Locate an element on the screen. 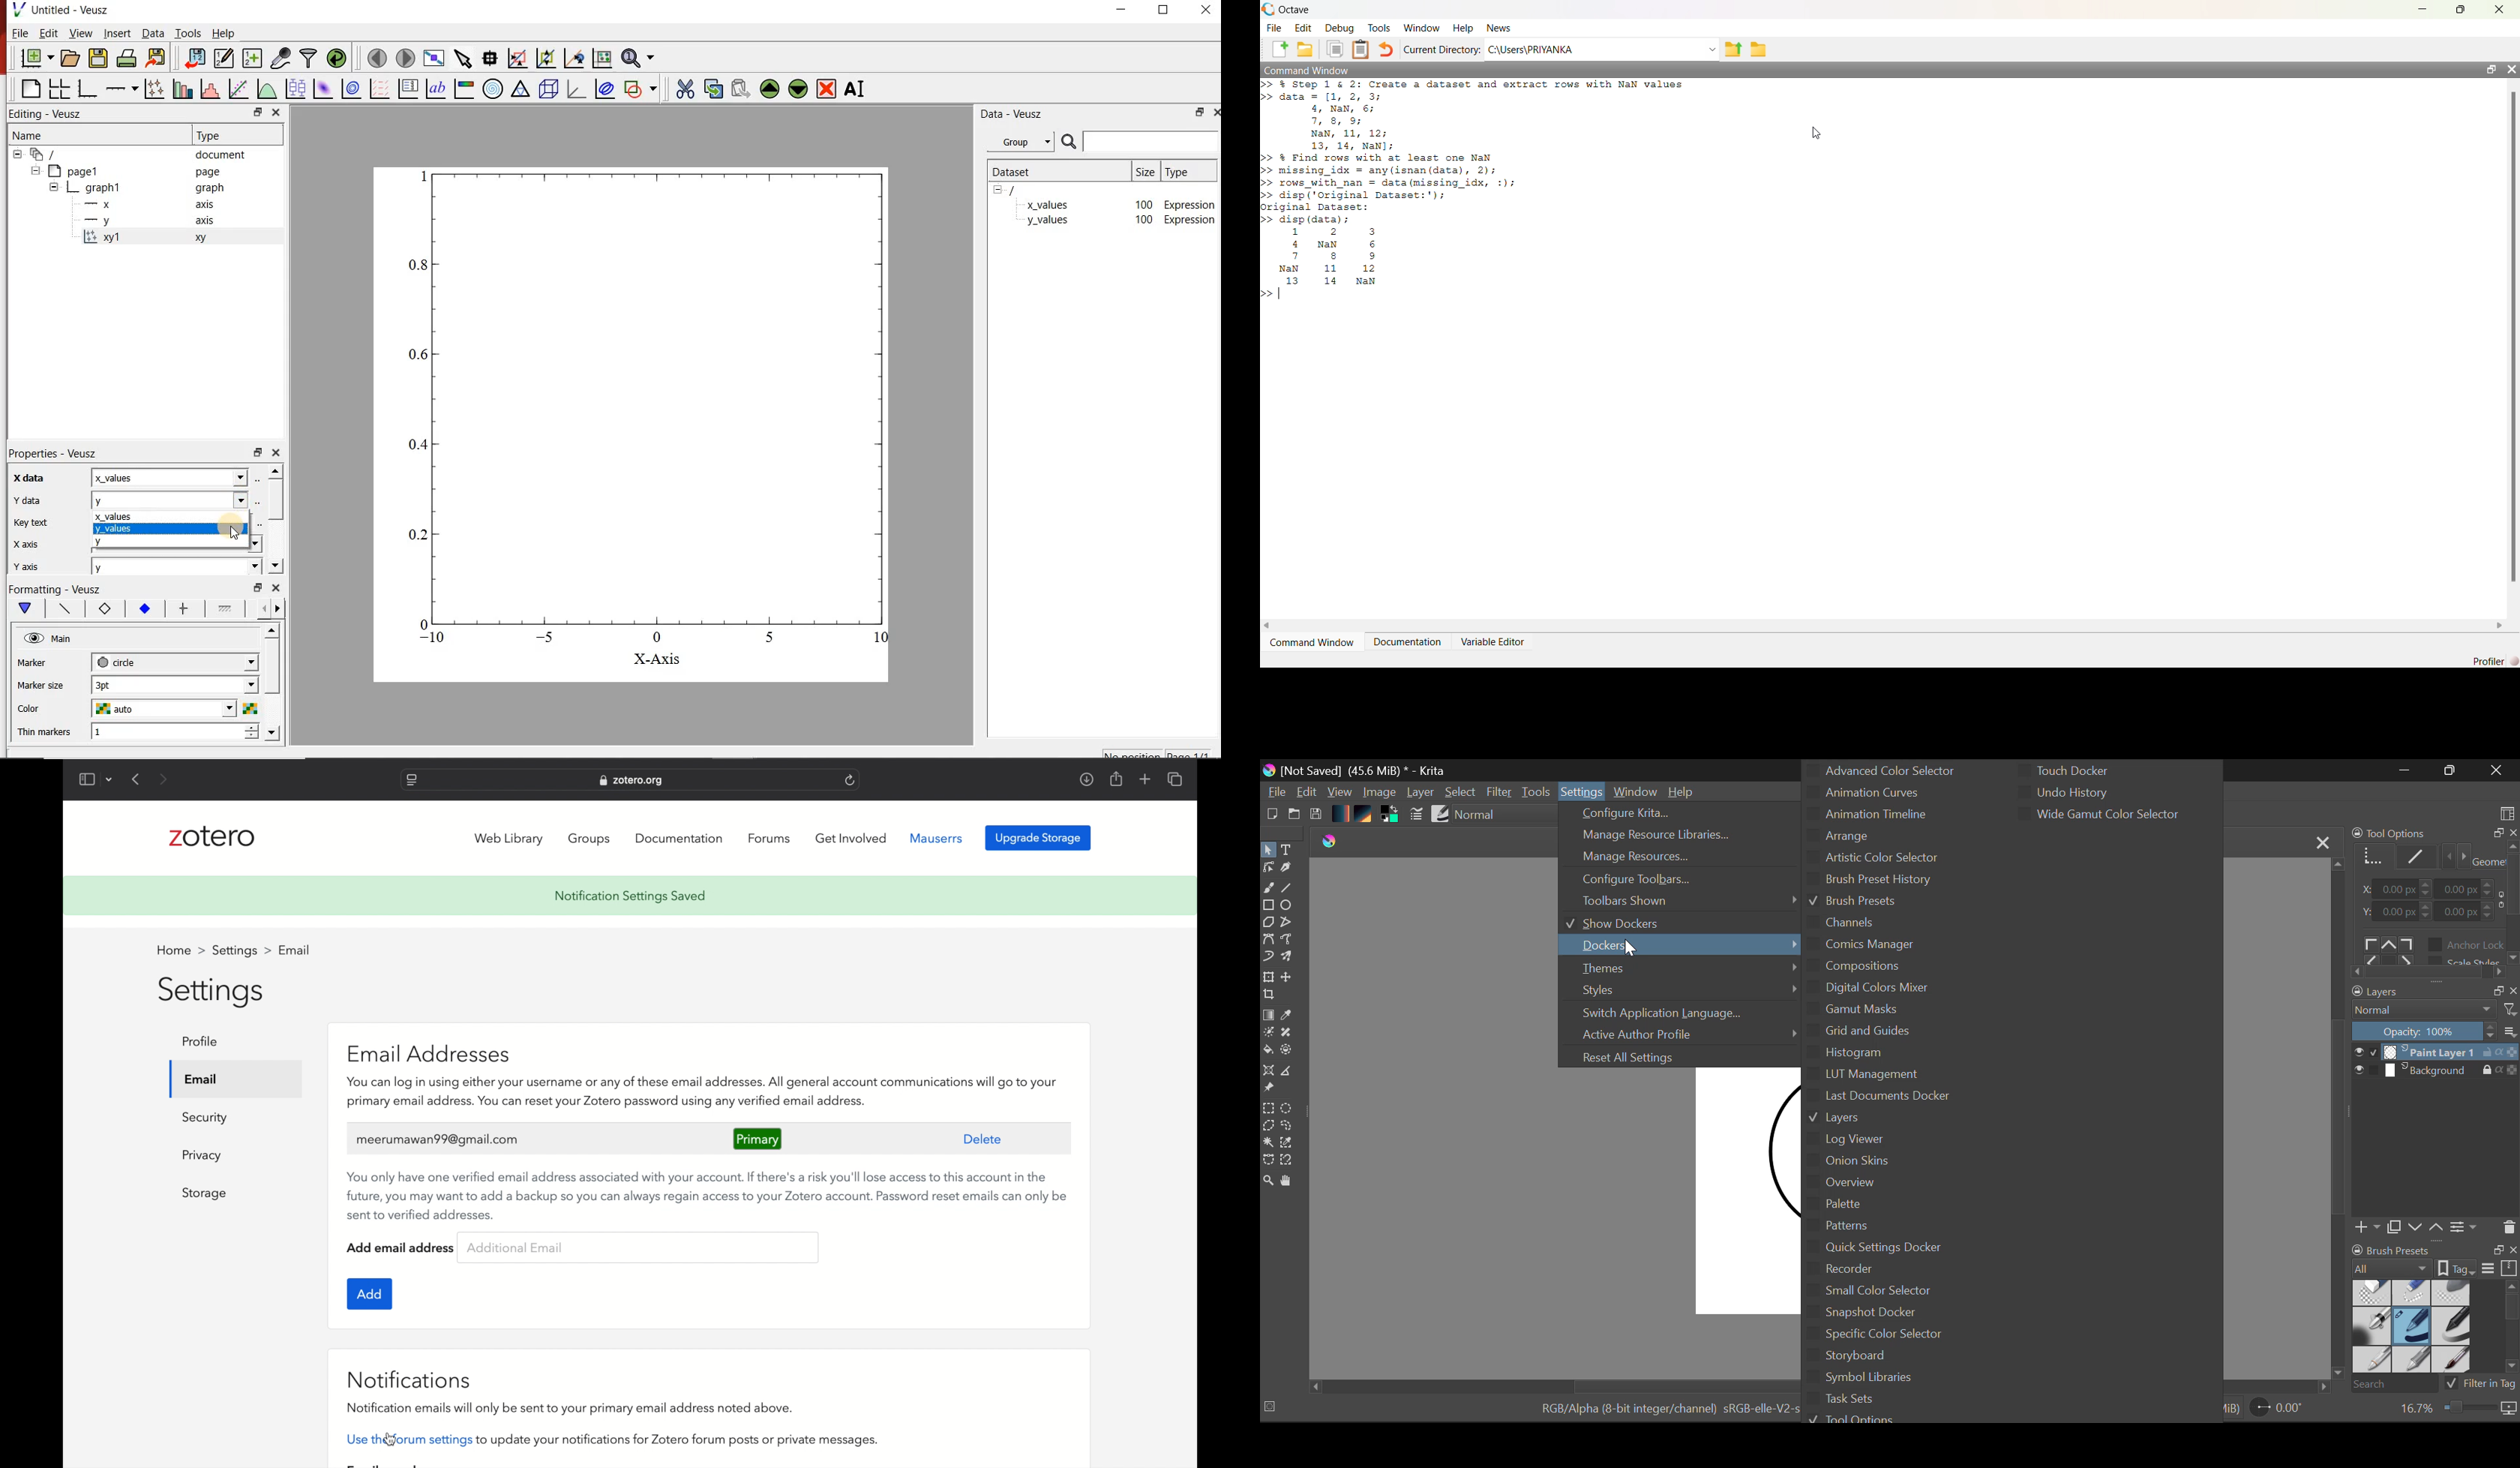 The image size is (2520, 1484). Colorize Mask Tool is located at coordinates (1269, 1032).